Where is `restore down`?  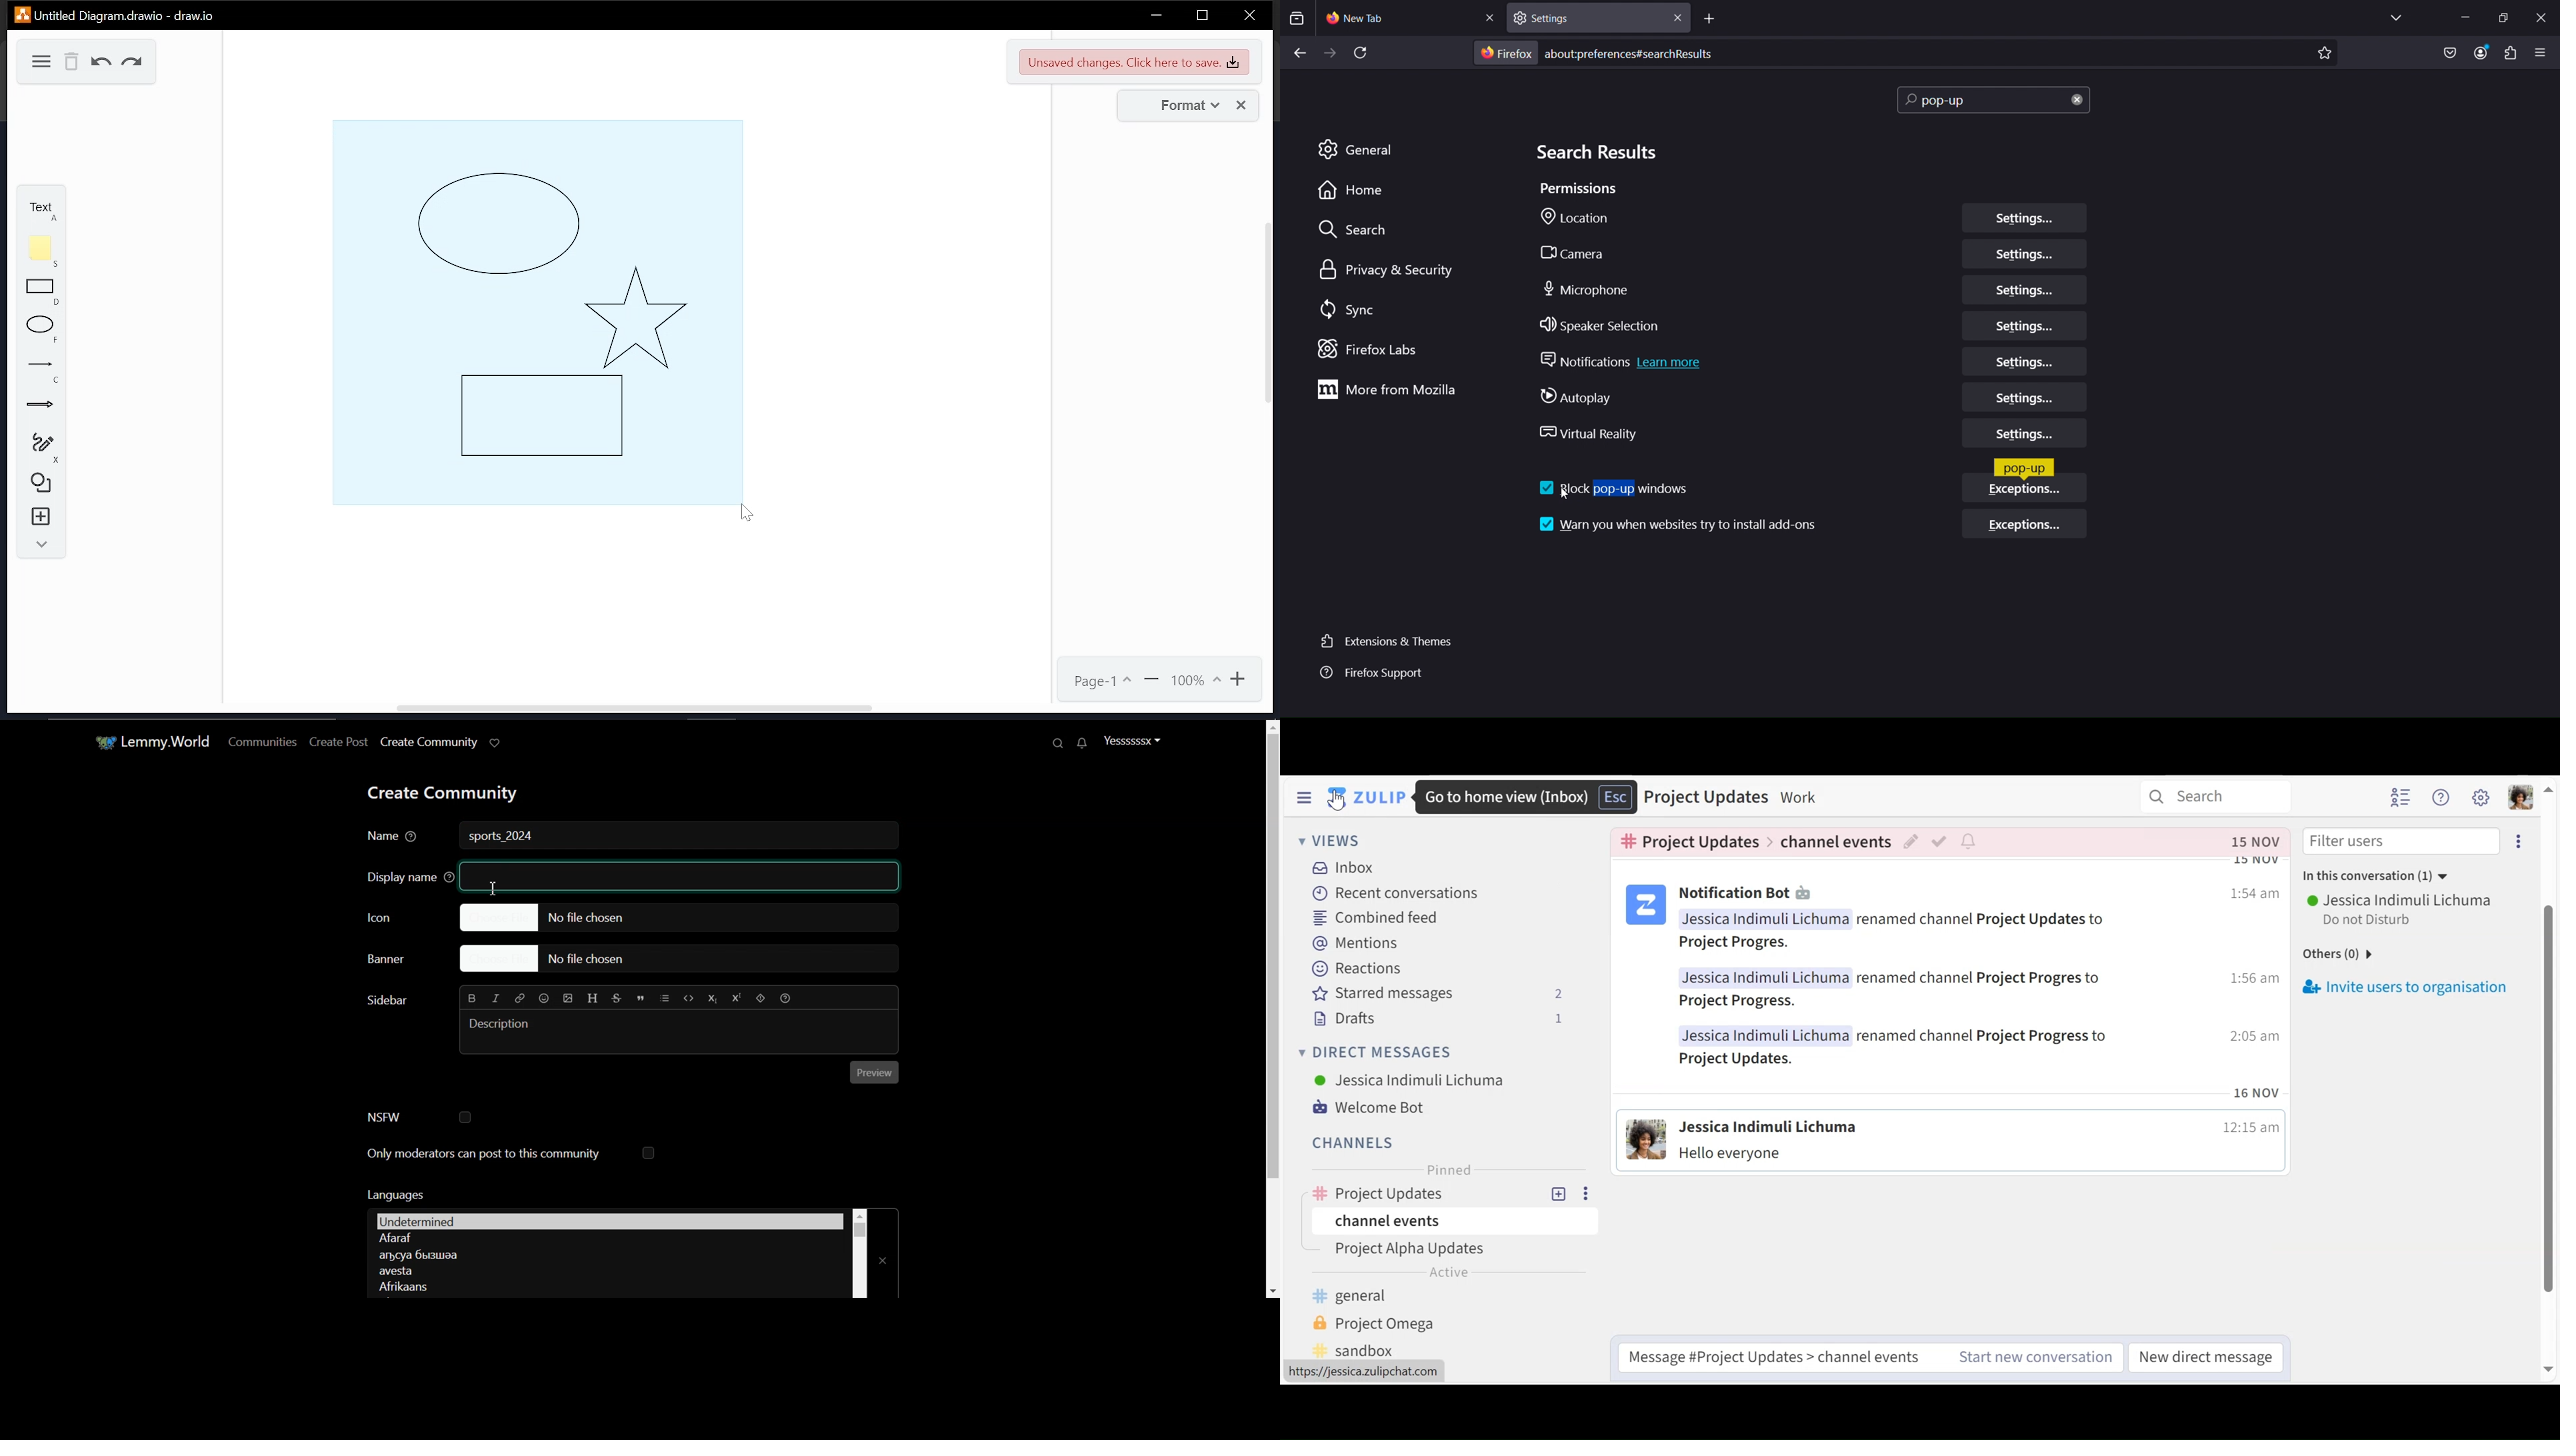 restore down is located at coordinates (1202, 15).